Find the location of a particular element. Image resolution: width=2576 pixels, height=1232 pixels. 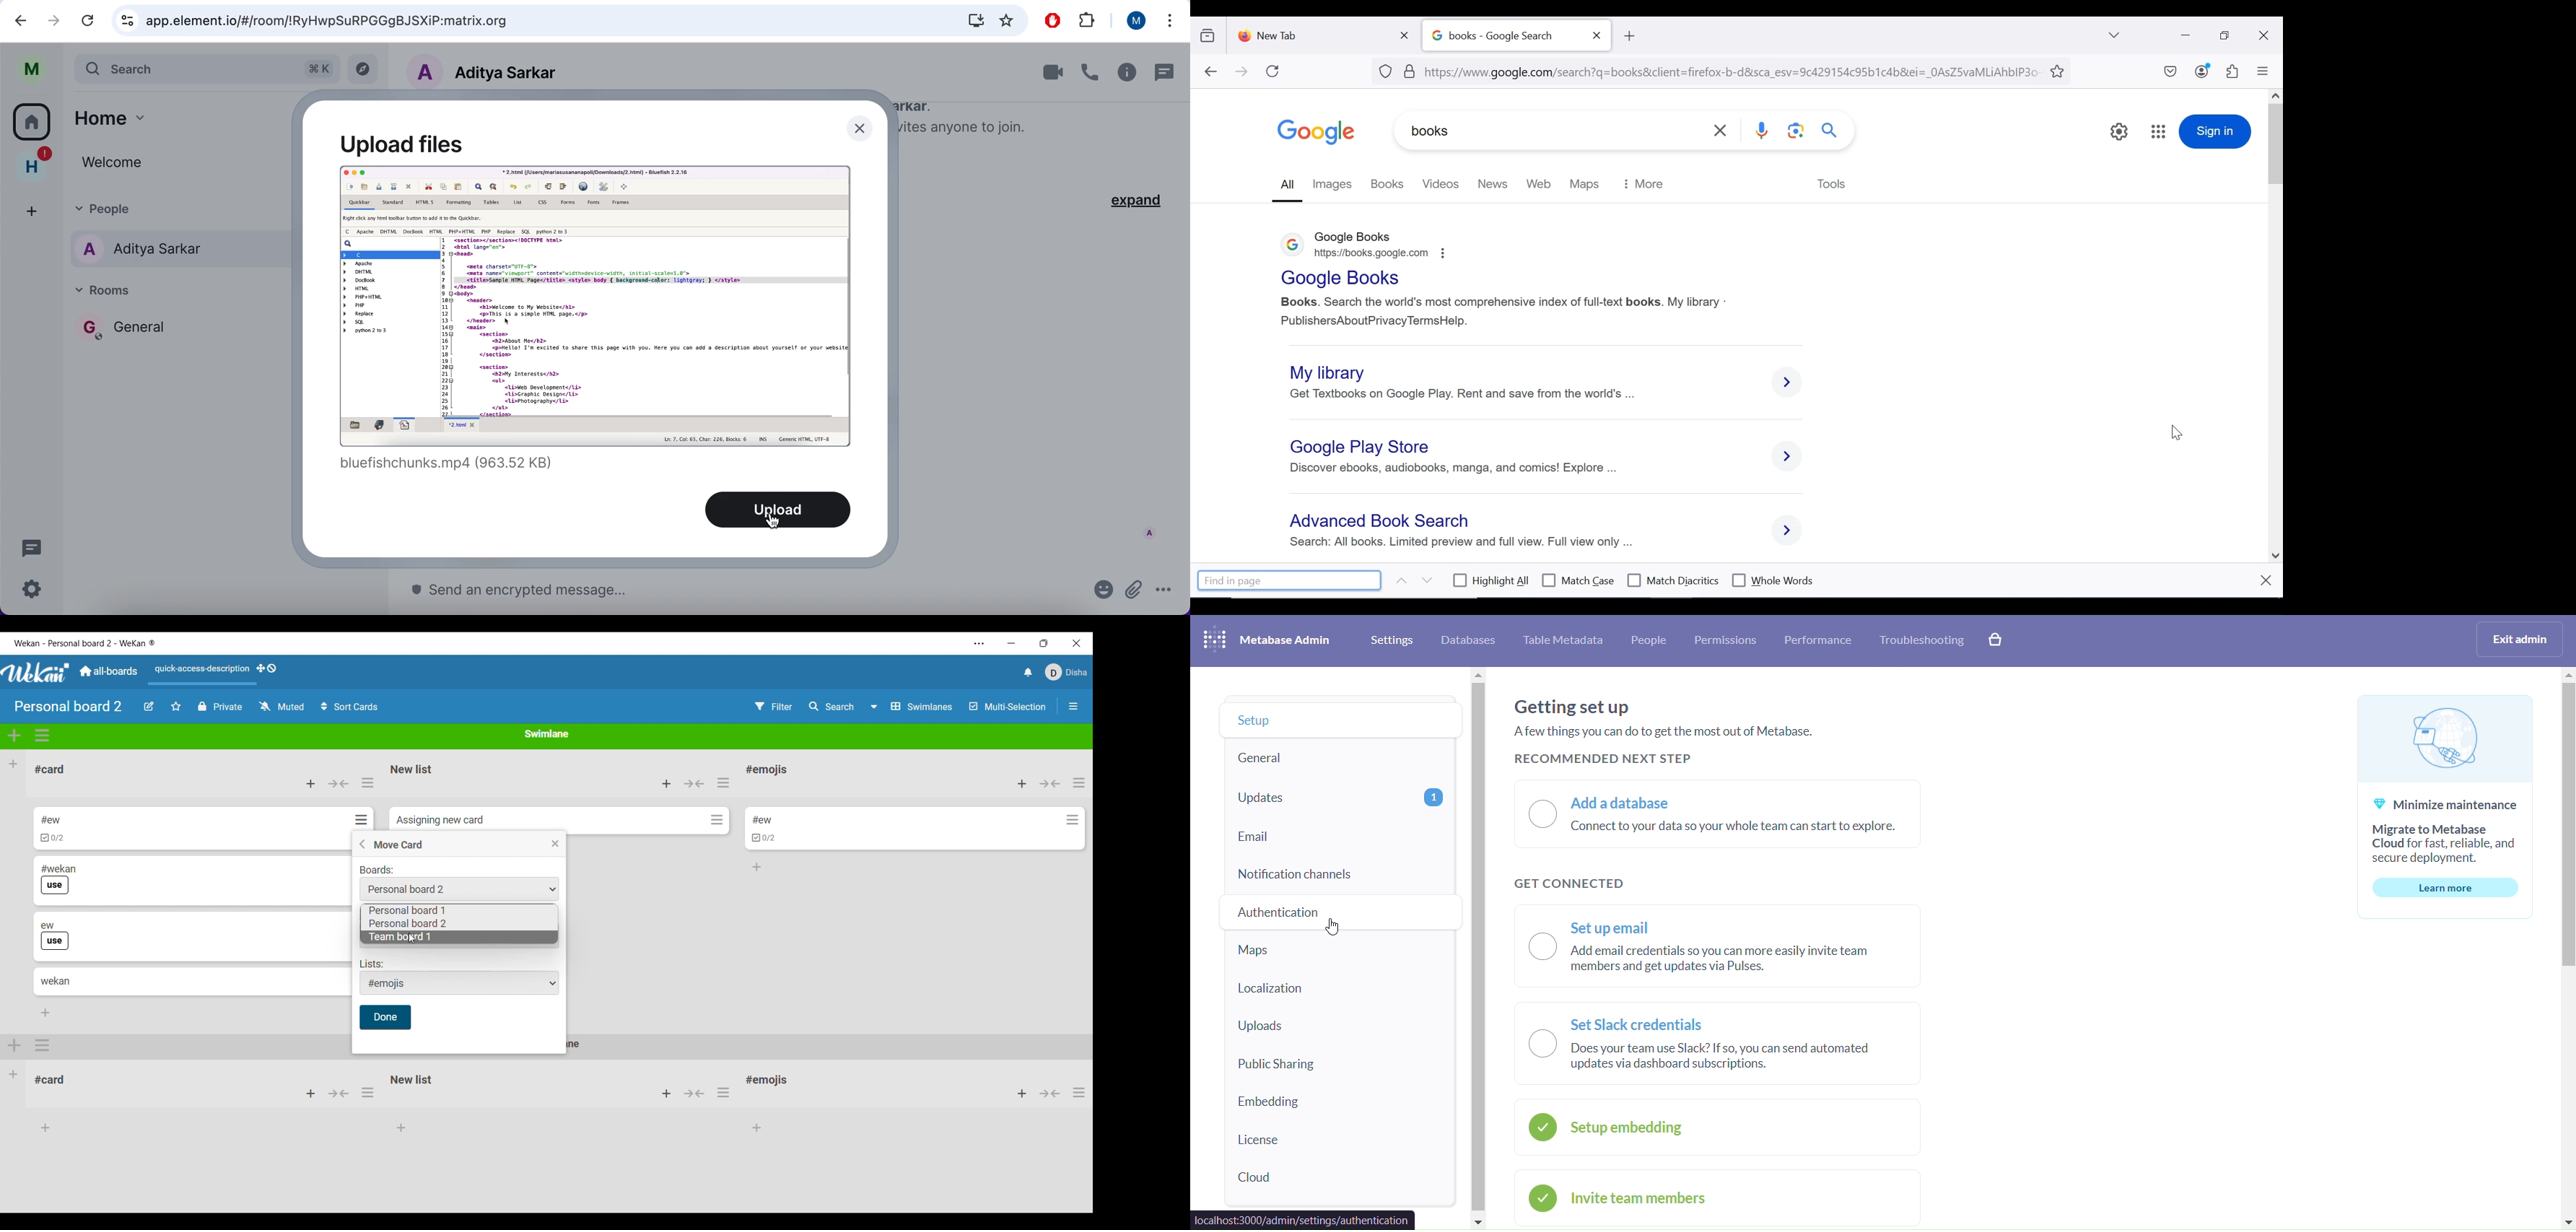

Add swimlane is located at coordinates (15, 735).